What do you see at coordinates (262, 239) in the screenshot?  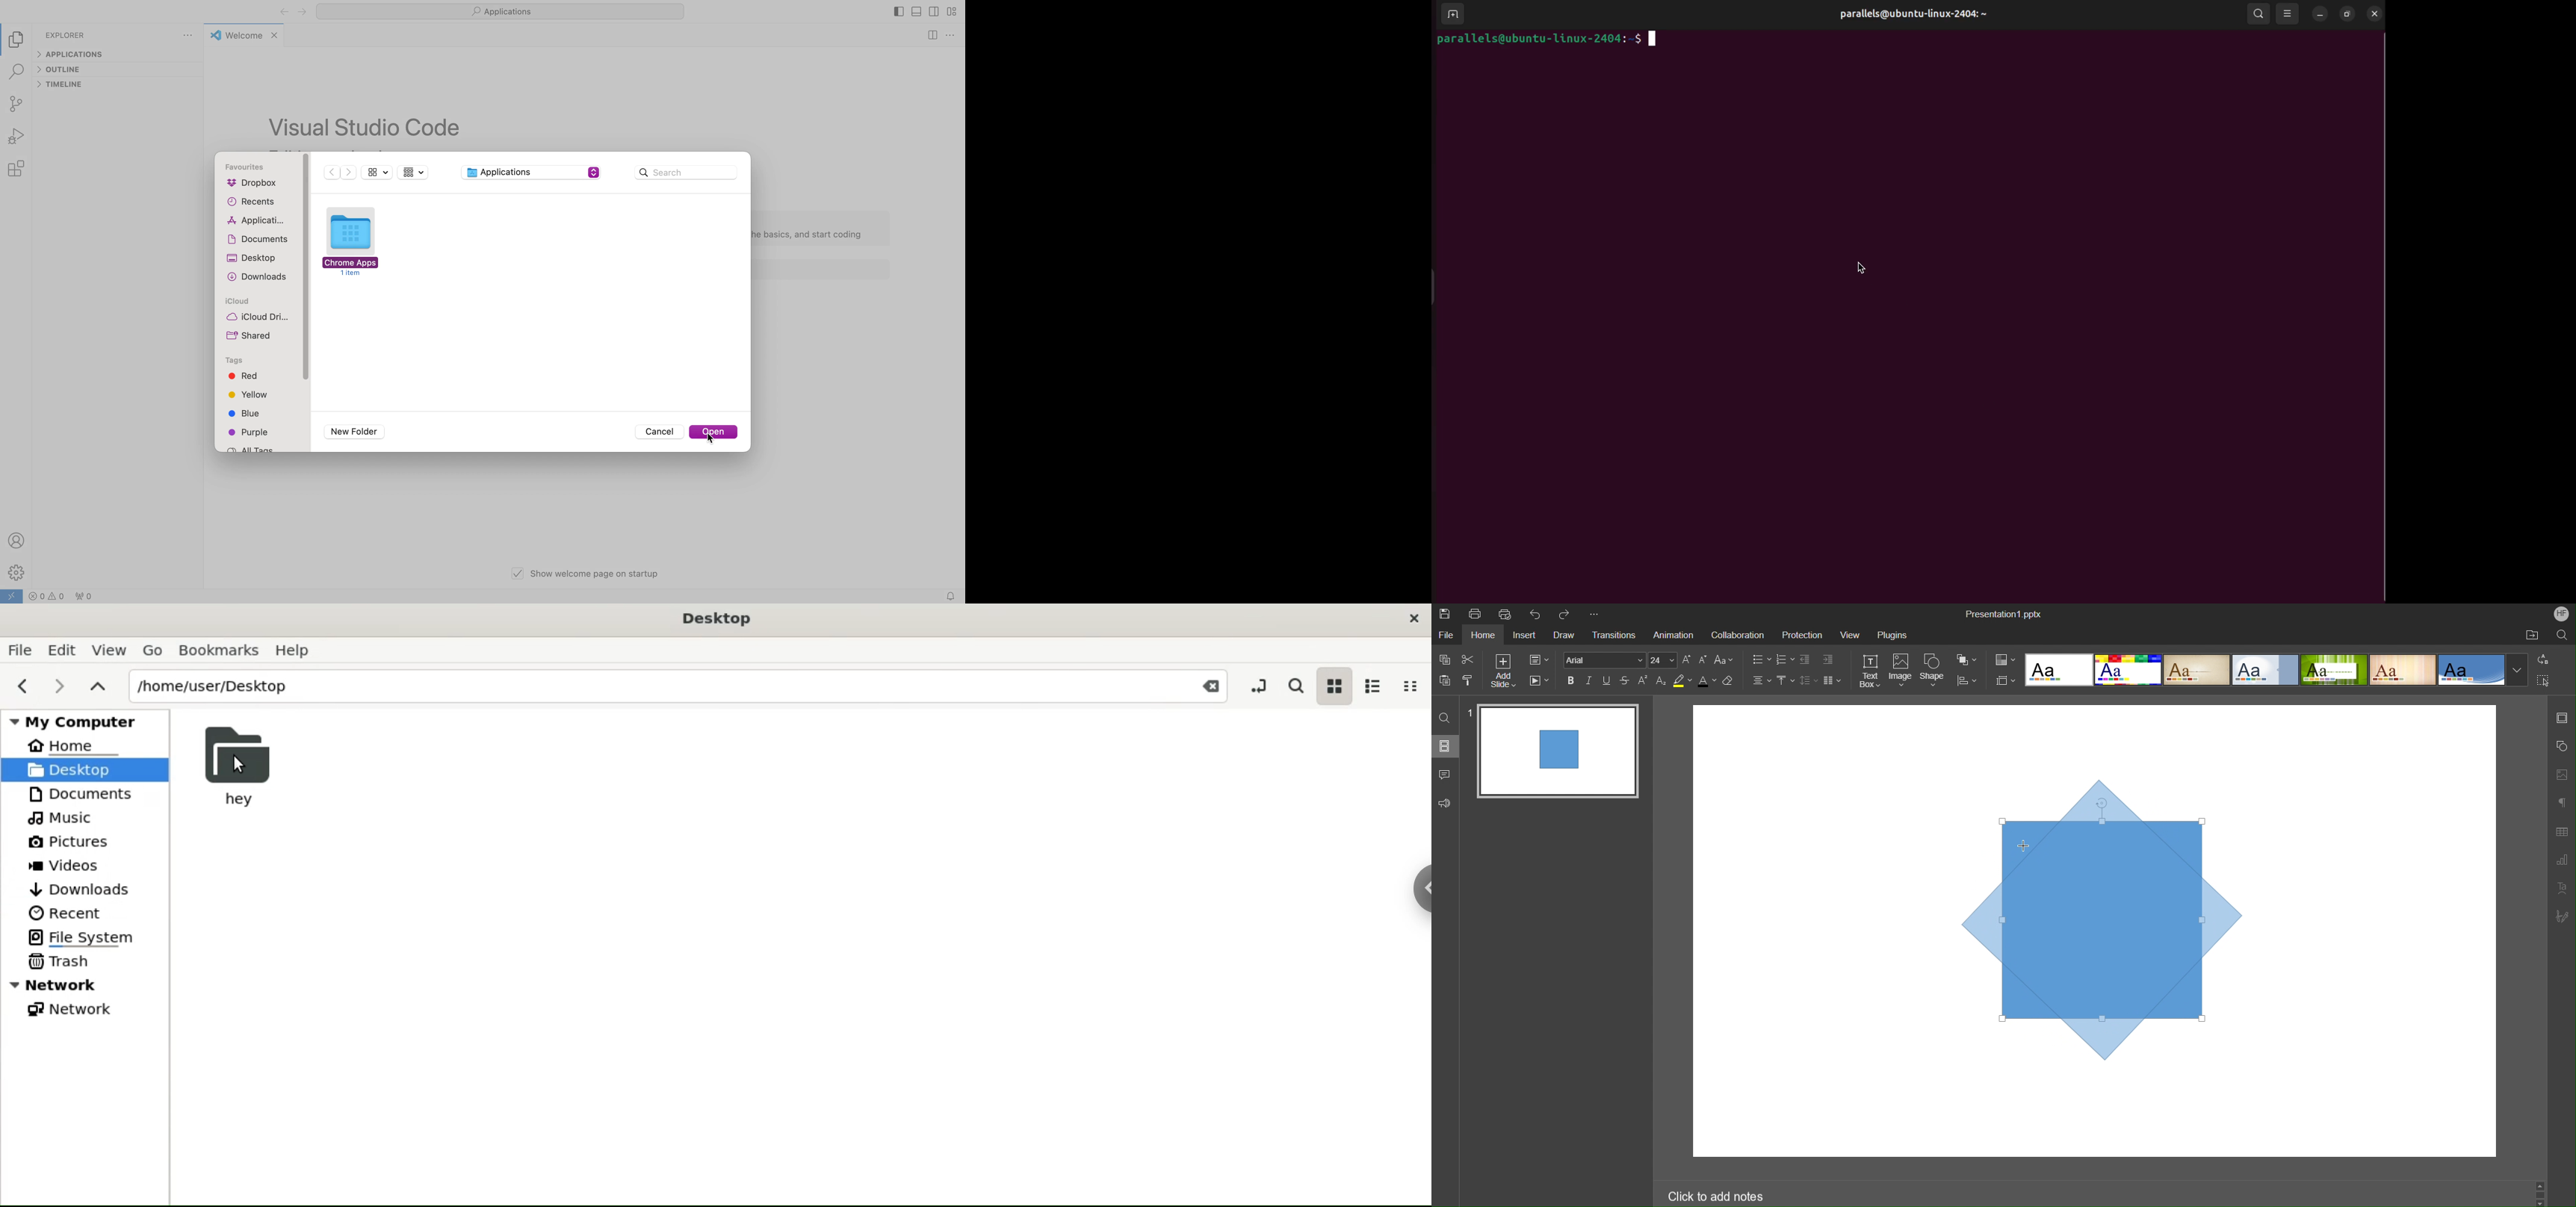 I see `documents` at bounding box center [262, 239].